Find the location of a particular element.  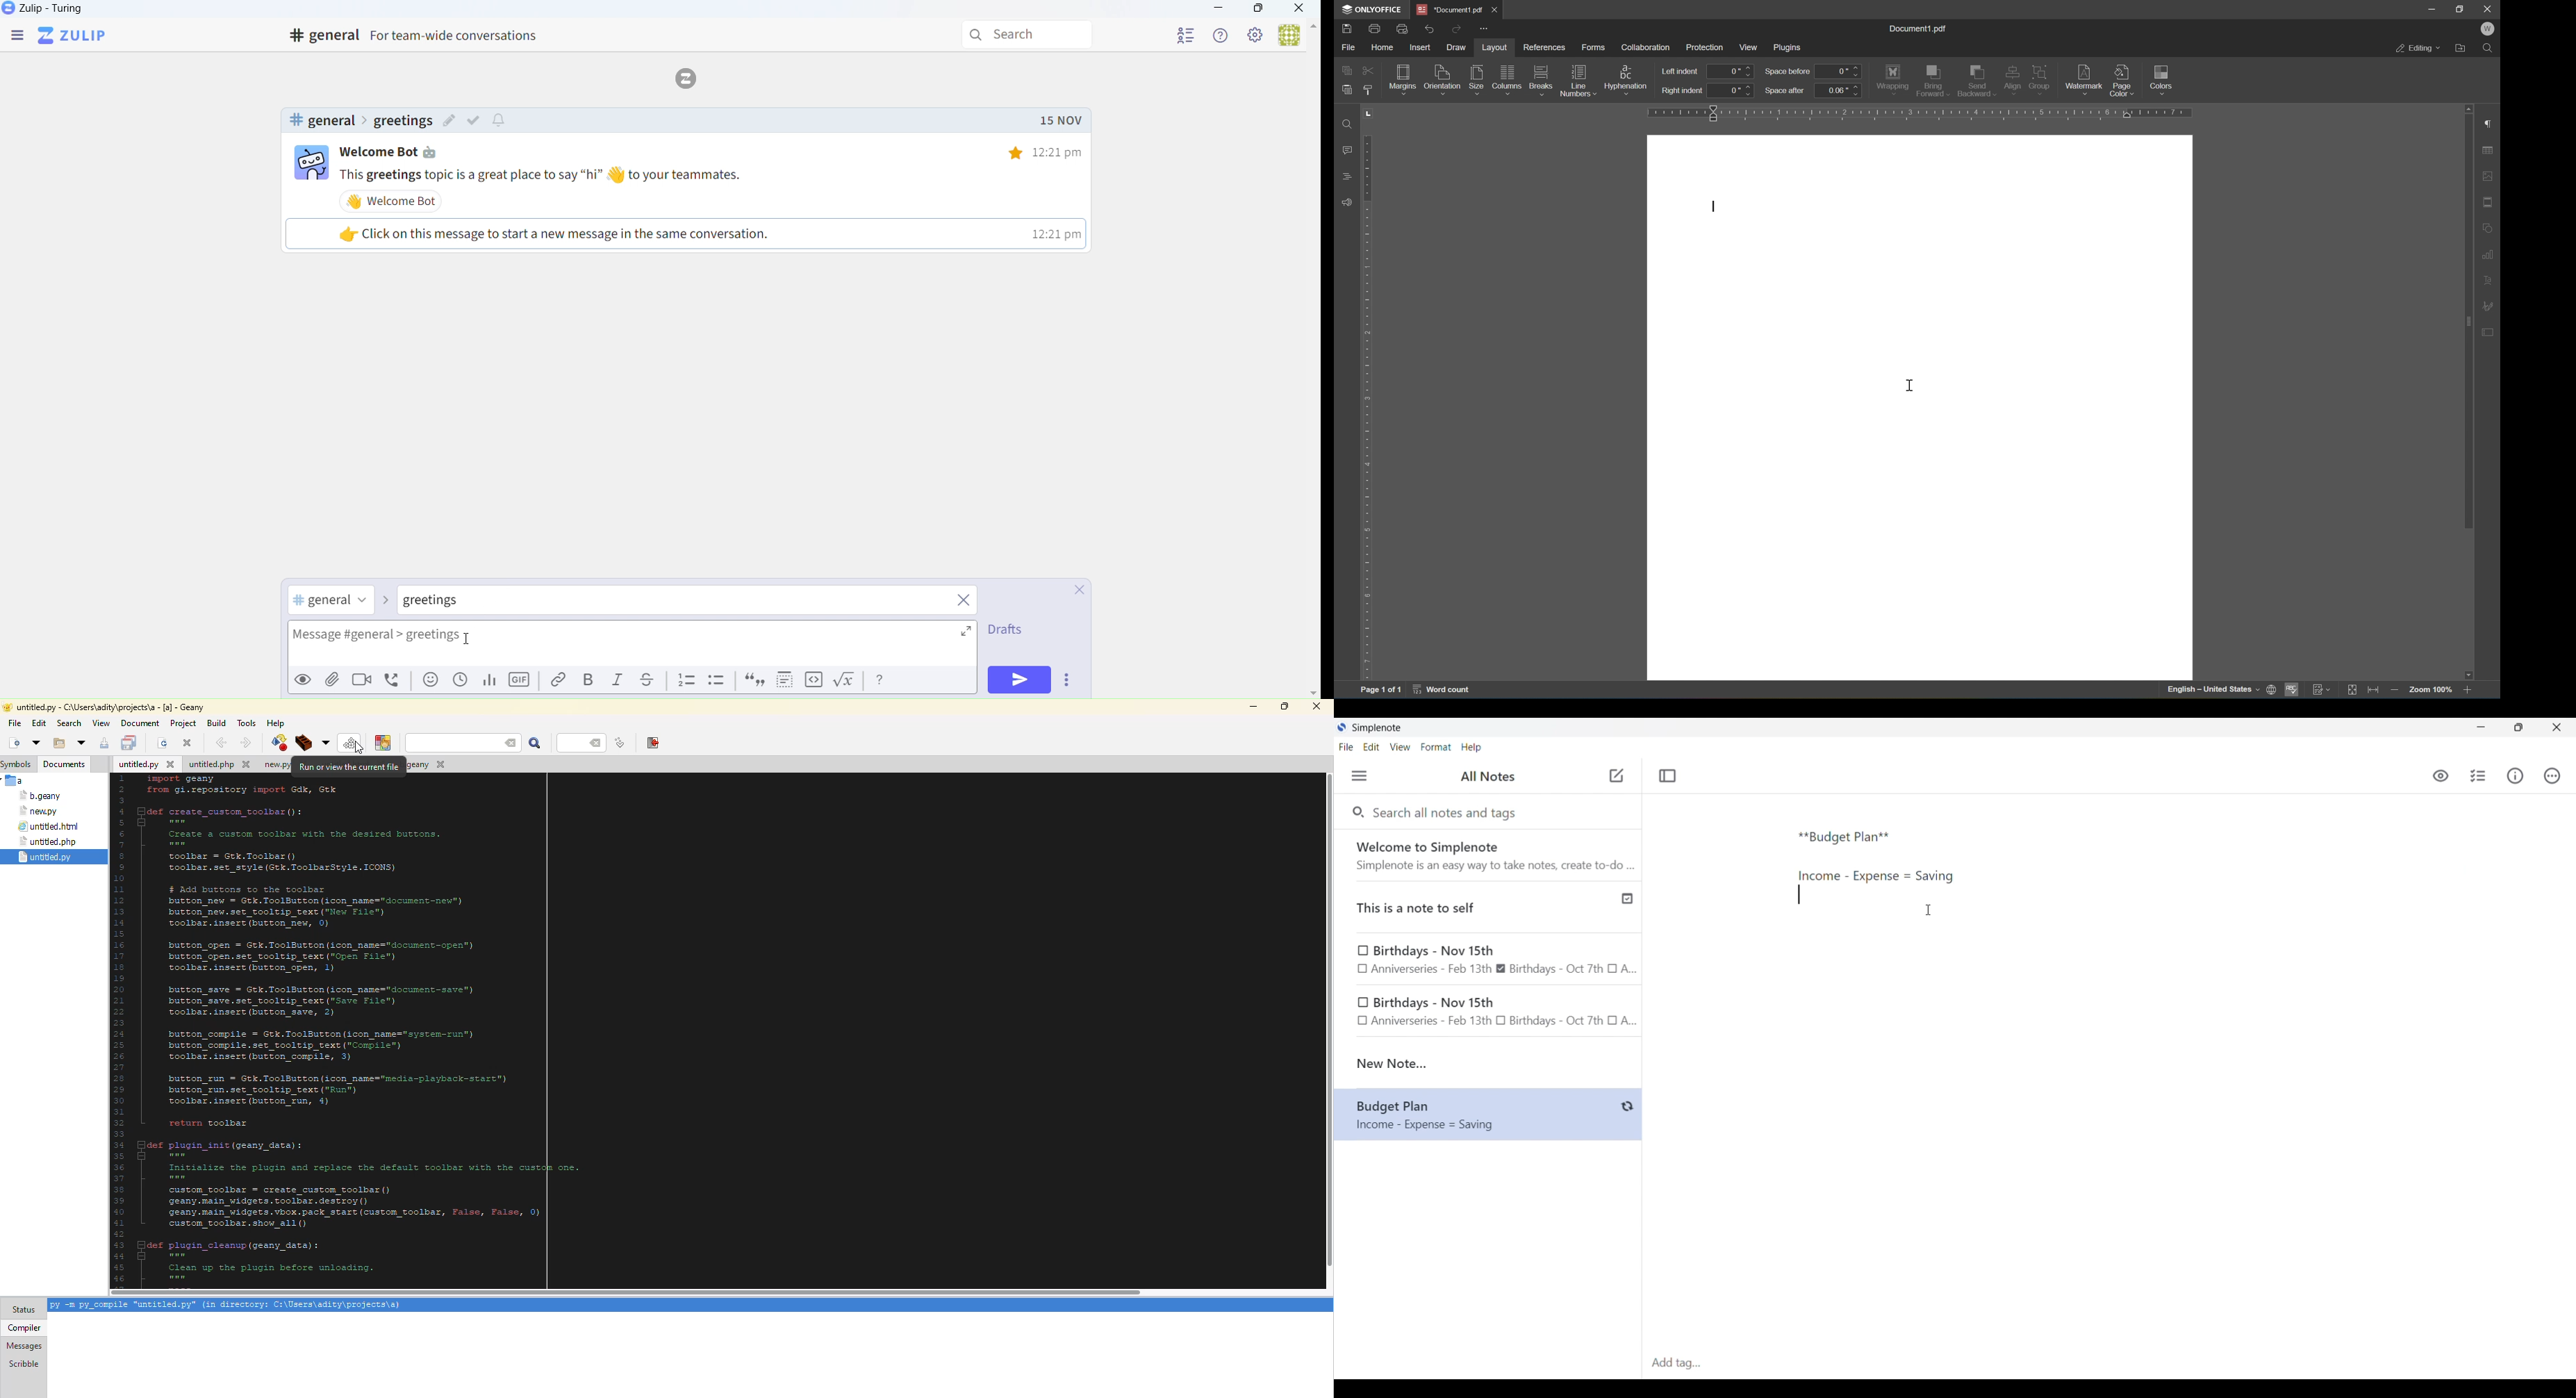

Links is located at coordinates (554, 680).